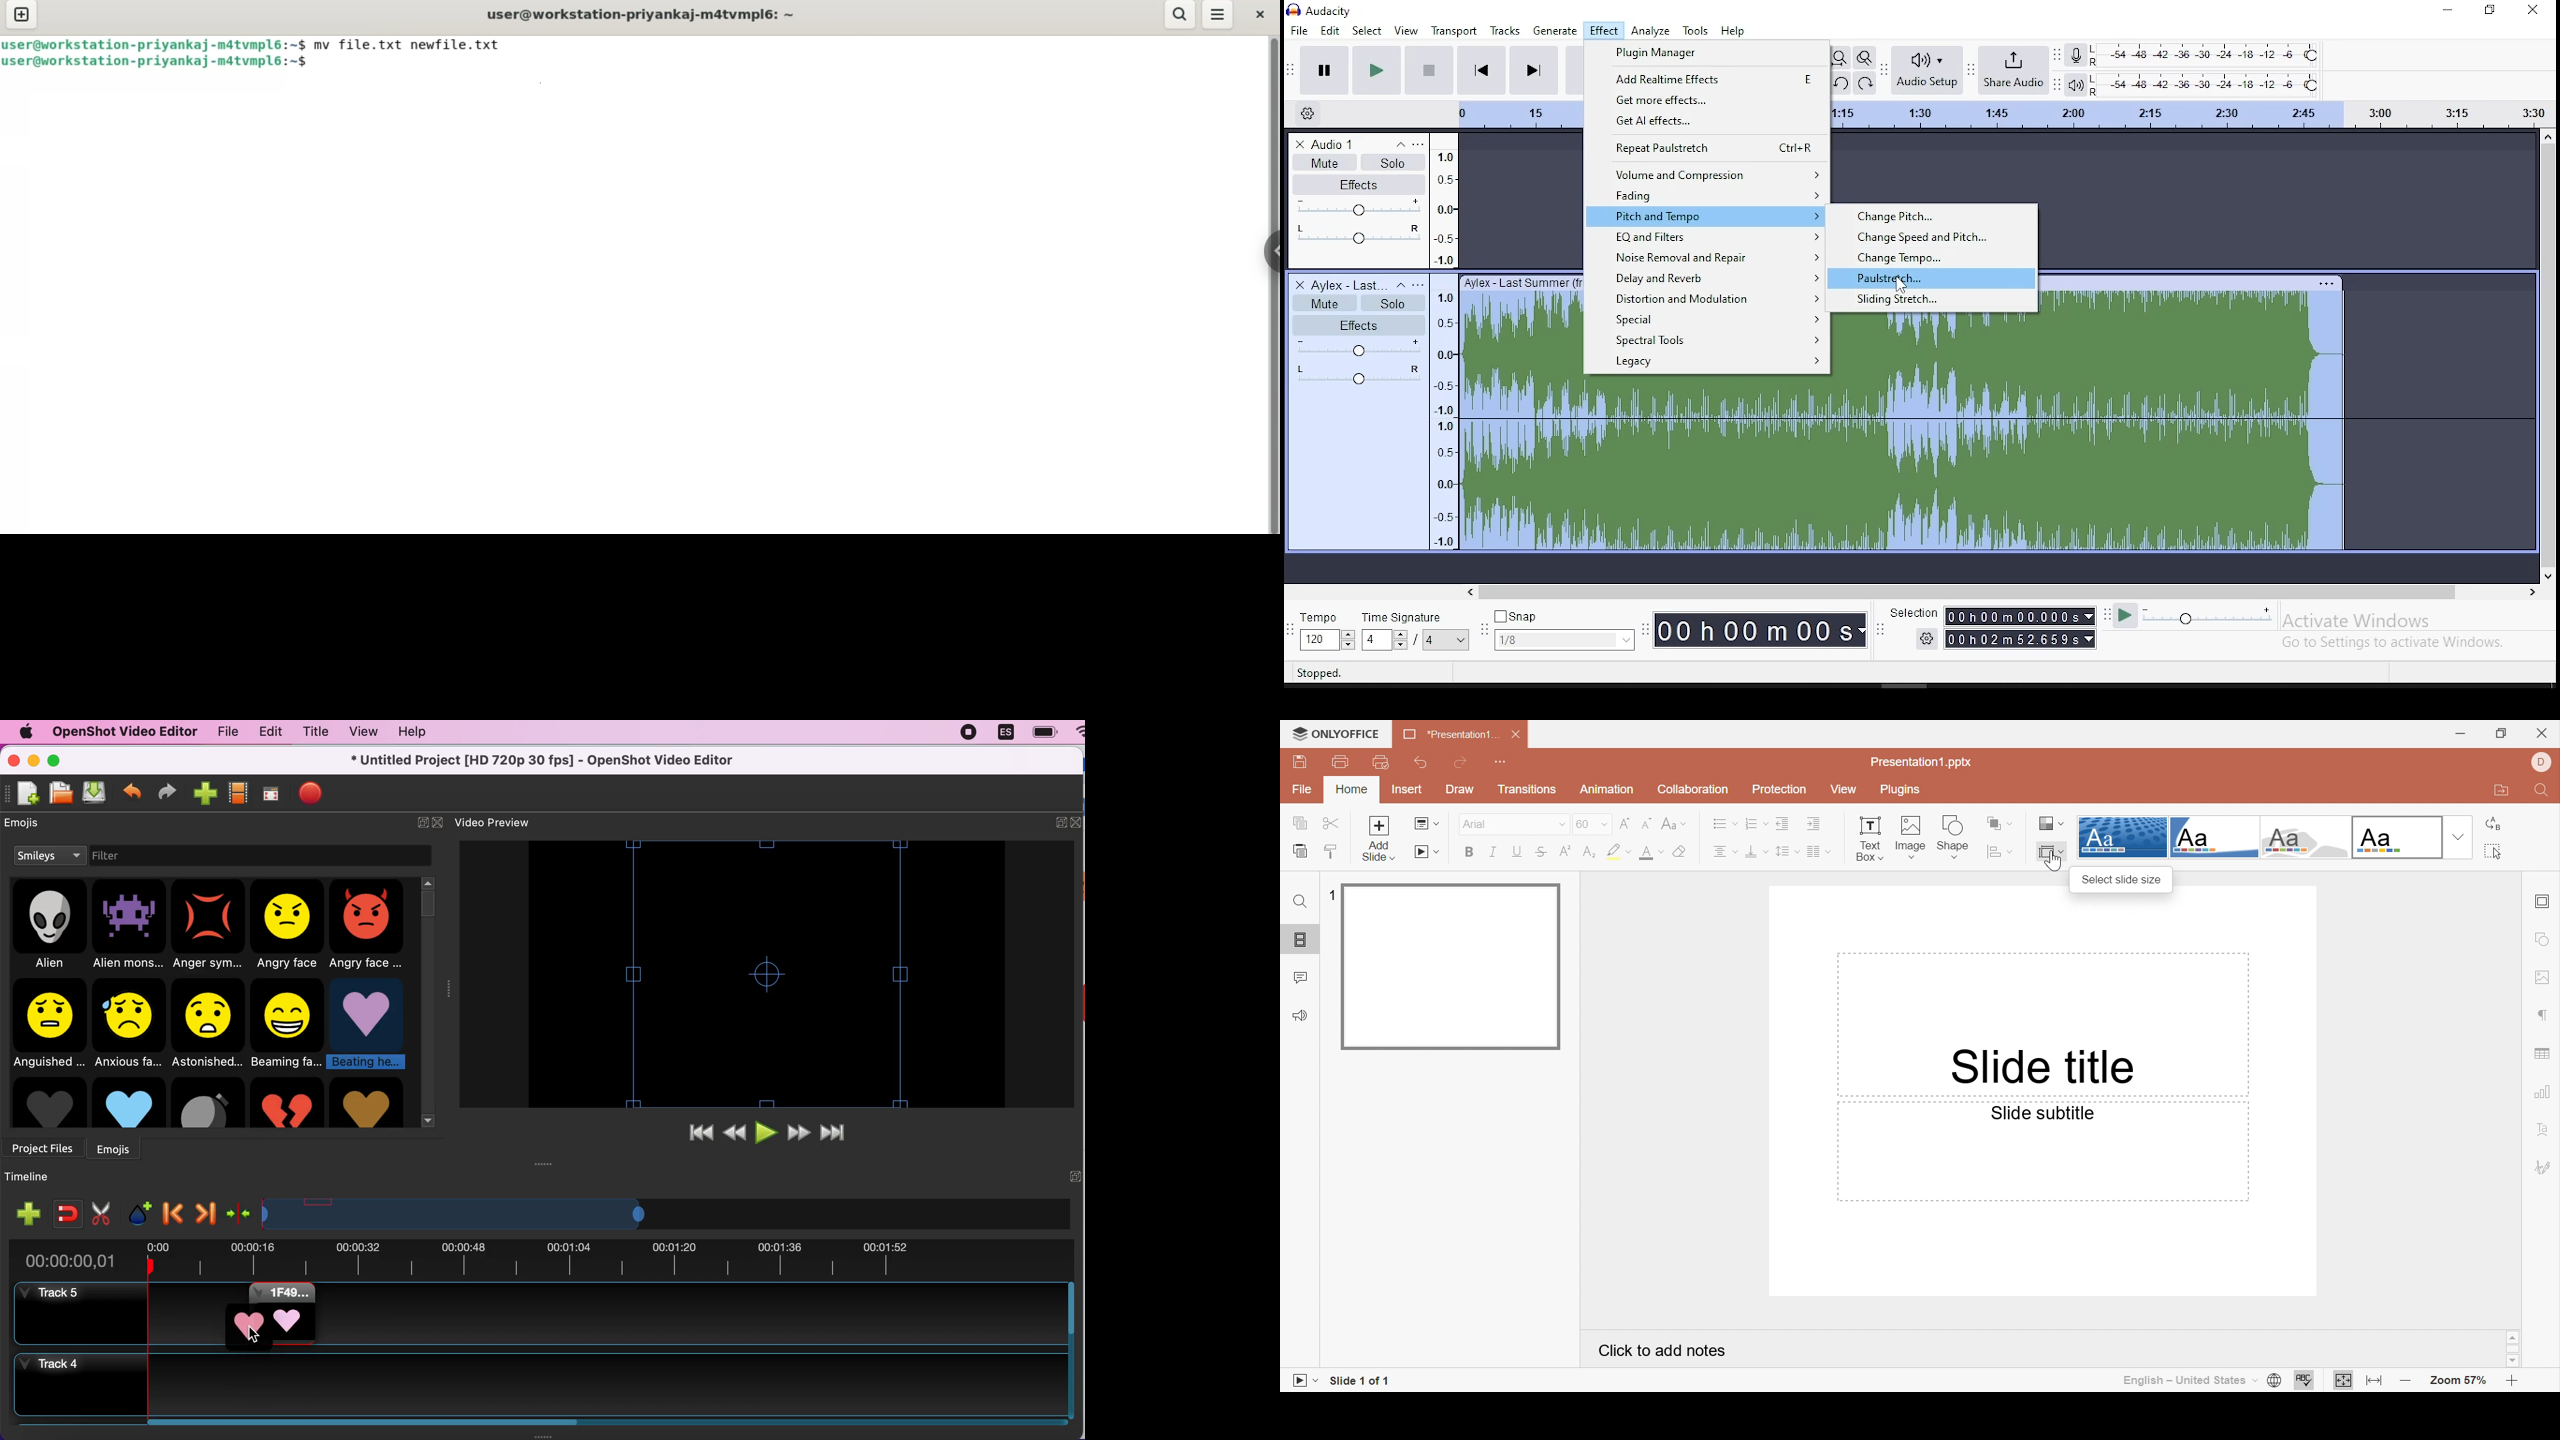  What do you see at coordinates (1591, 823) in the screenshot?
I see `Font size` at bounding box center [1591, 823].